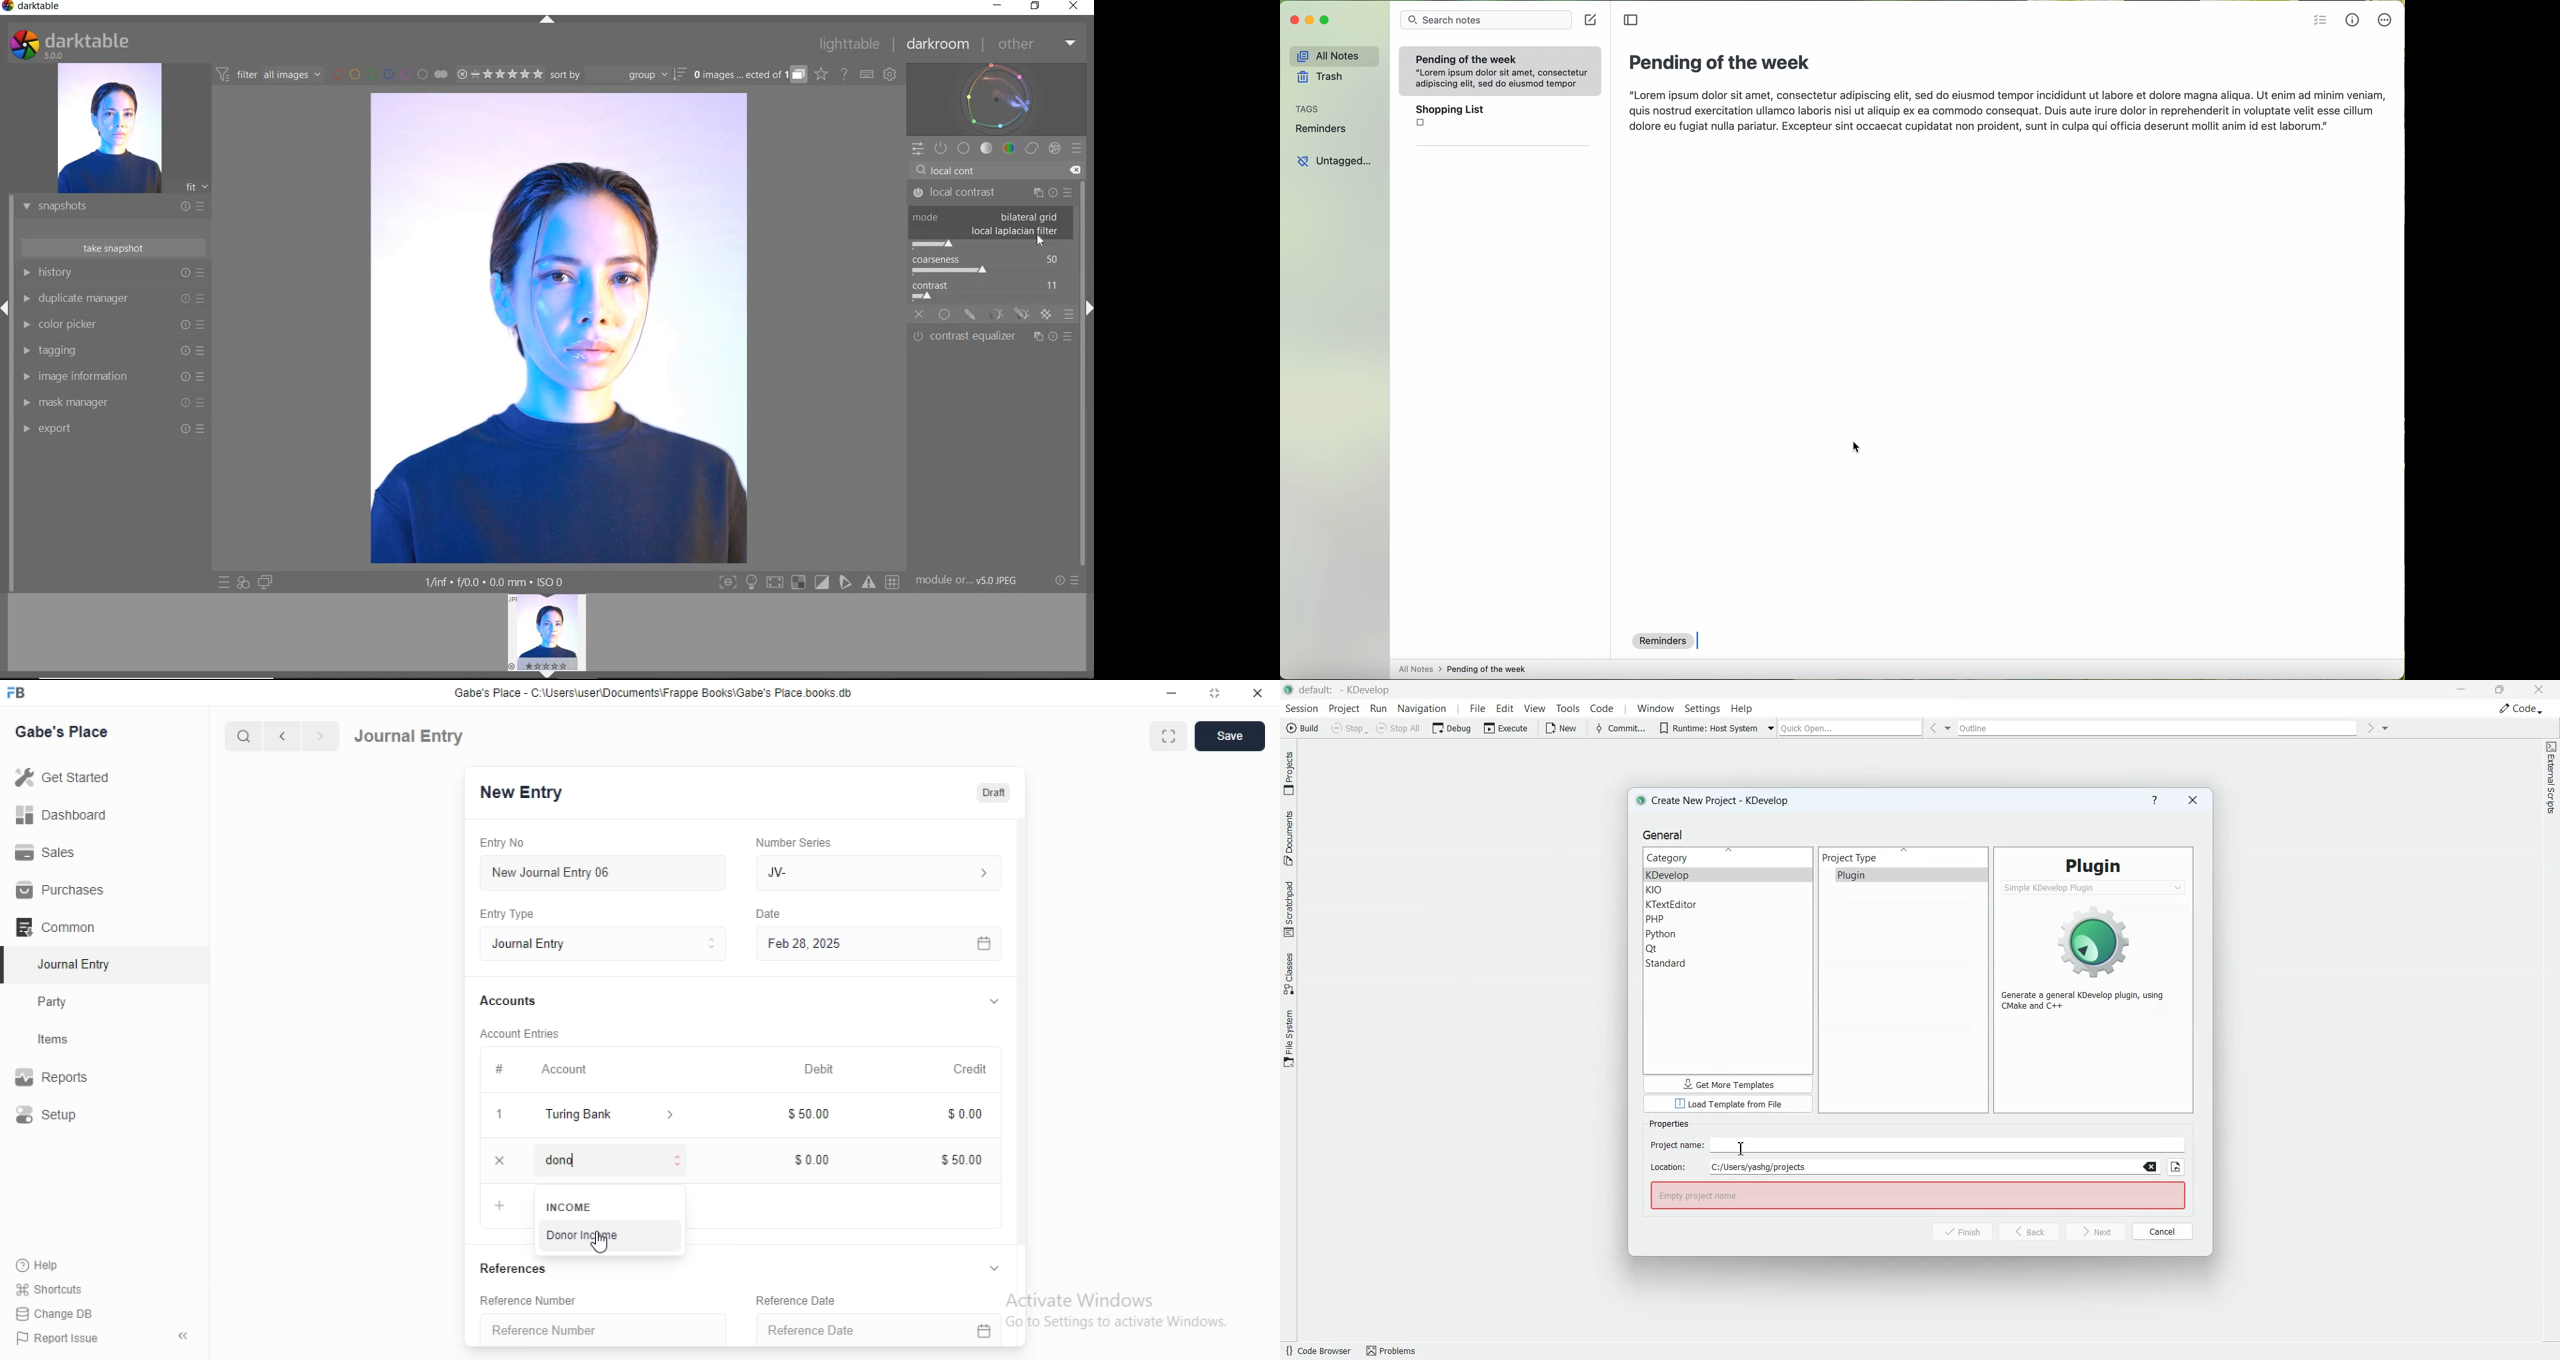  Describe the element at coordinates (245, 736) in the screenshot. I see `search` at that location.